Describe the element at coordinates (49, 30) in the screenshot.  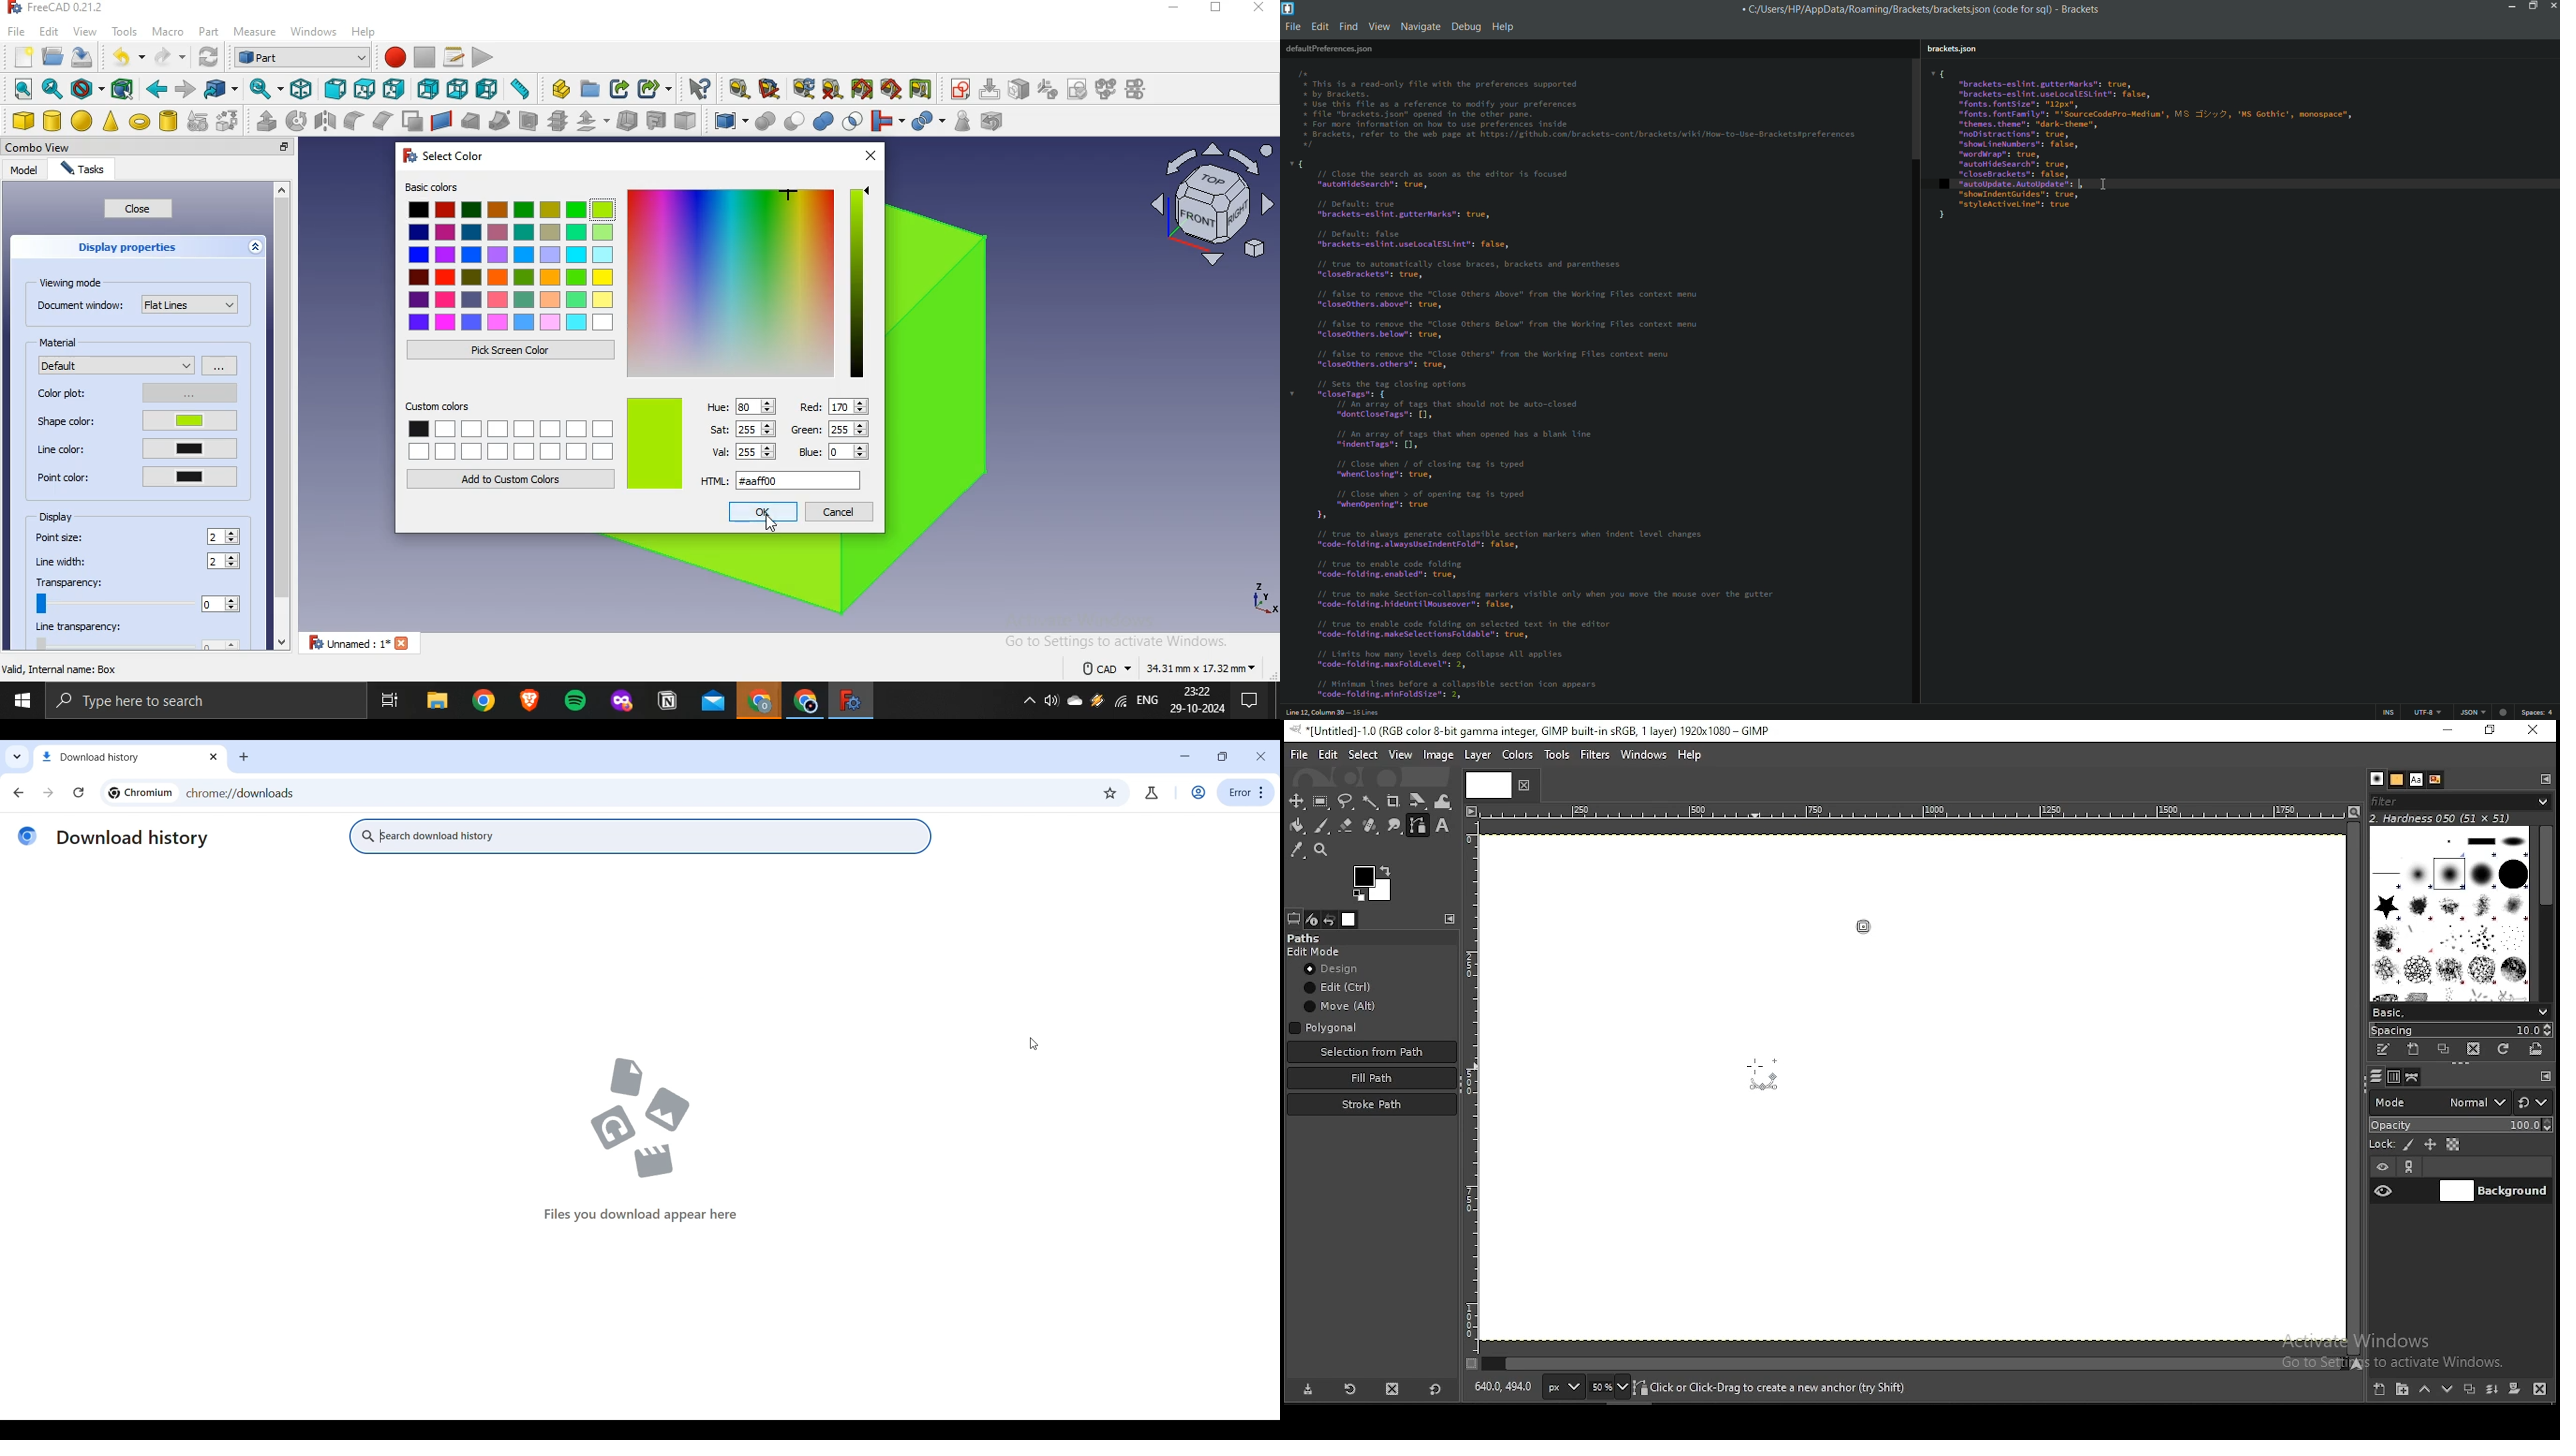
I see `edit` at that location.